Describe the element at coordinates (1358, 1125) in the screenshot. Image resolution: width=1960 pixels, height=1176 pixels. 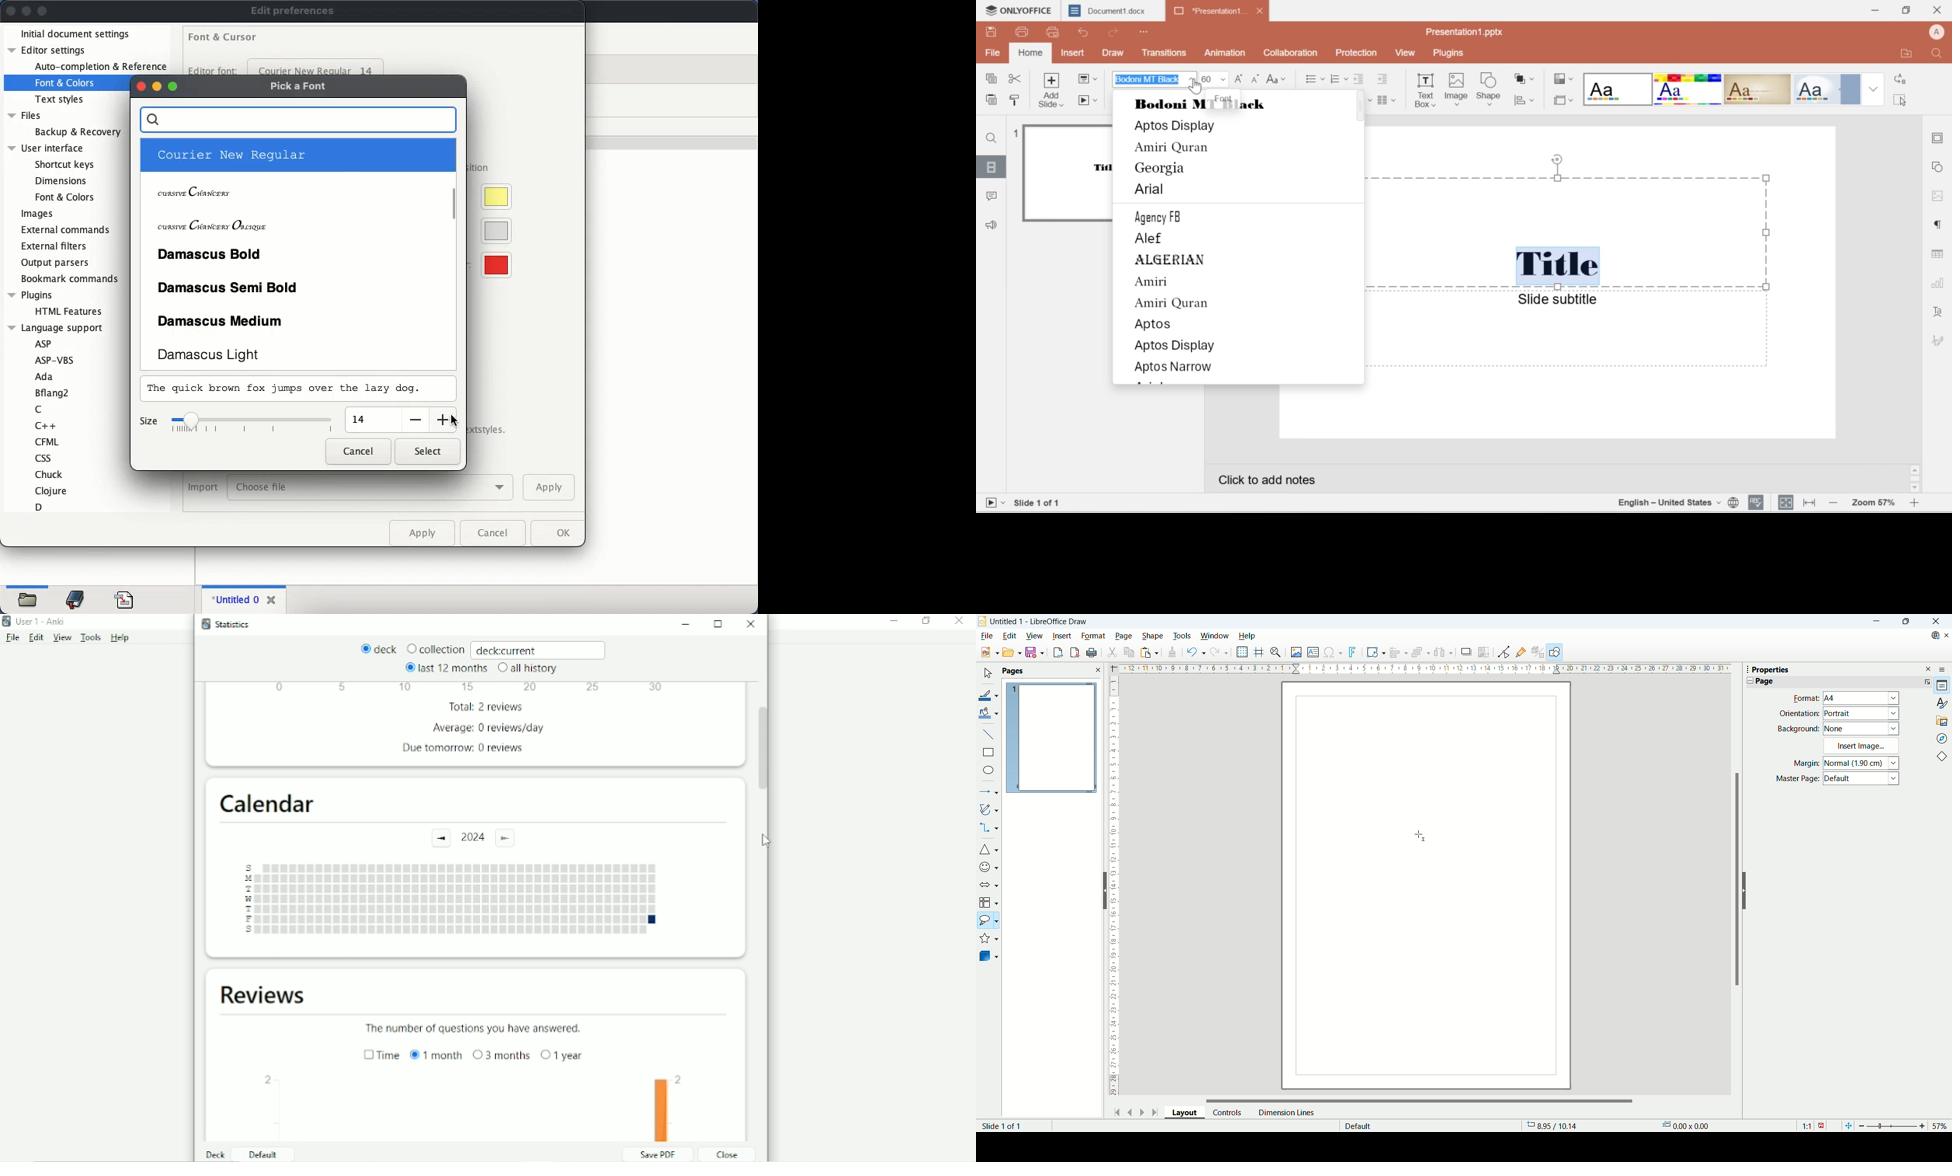
I see `default` at that location.